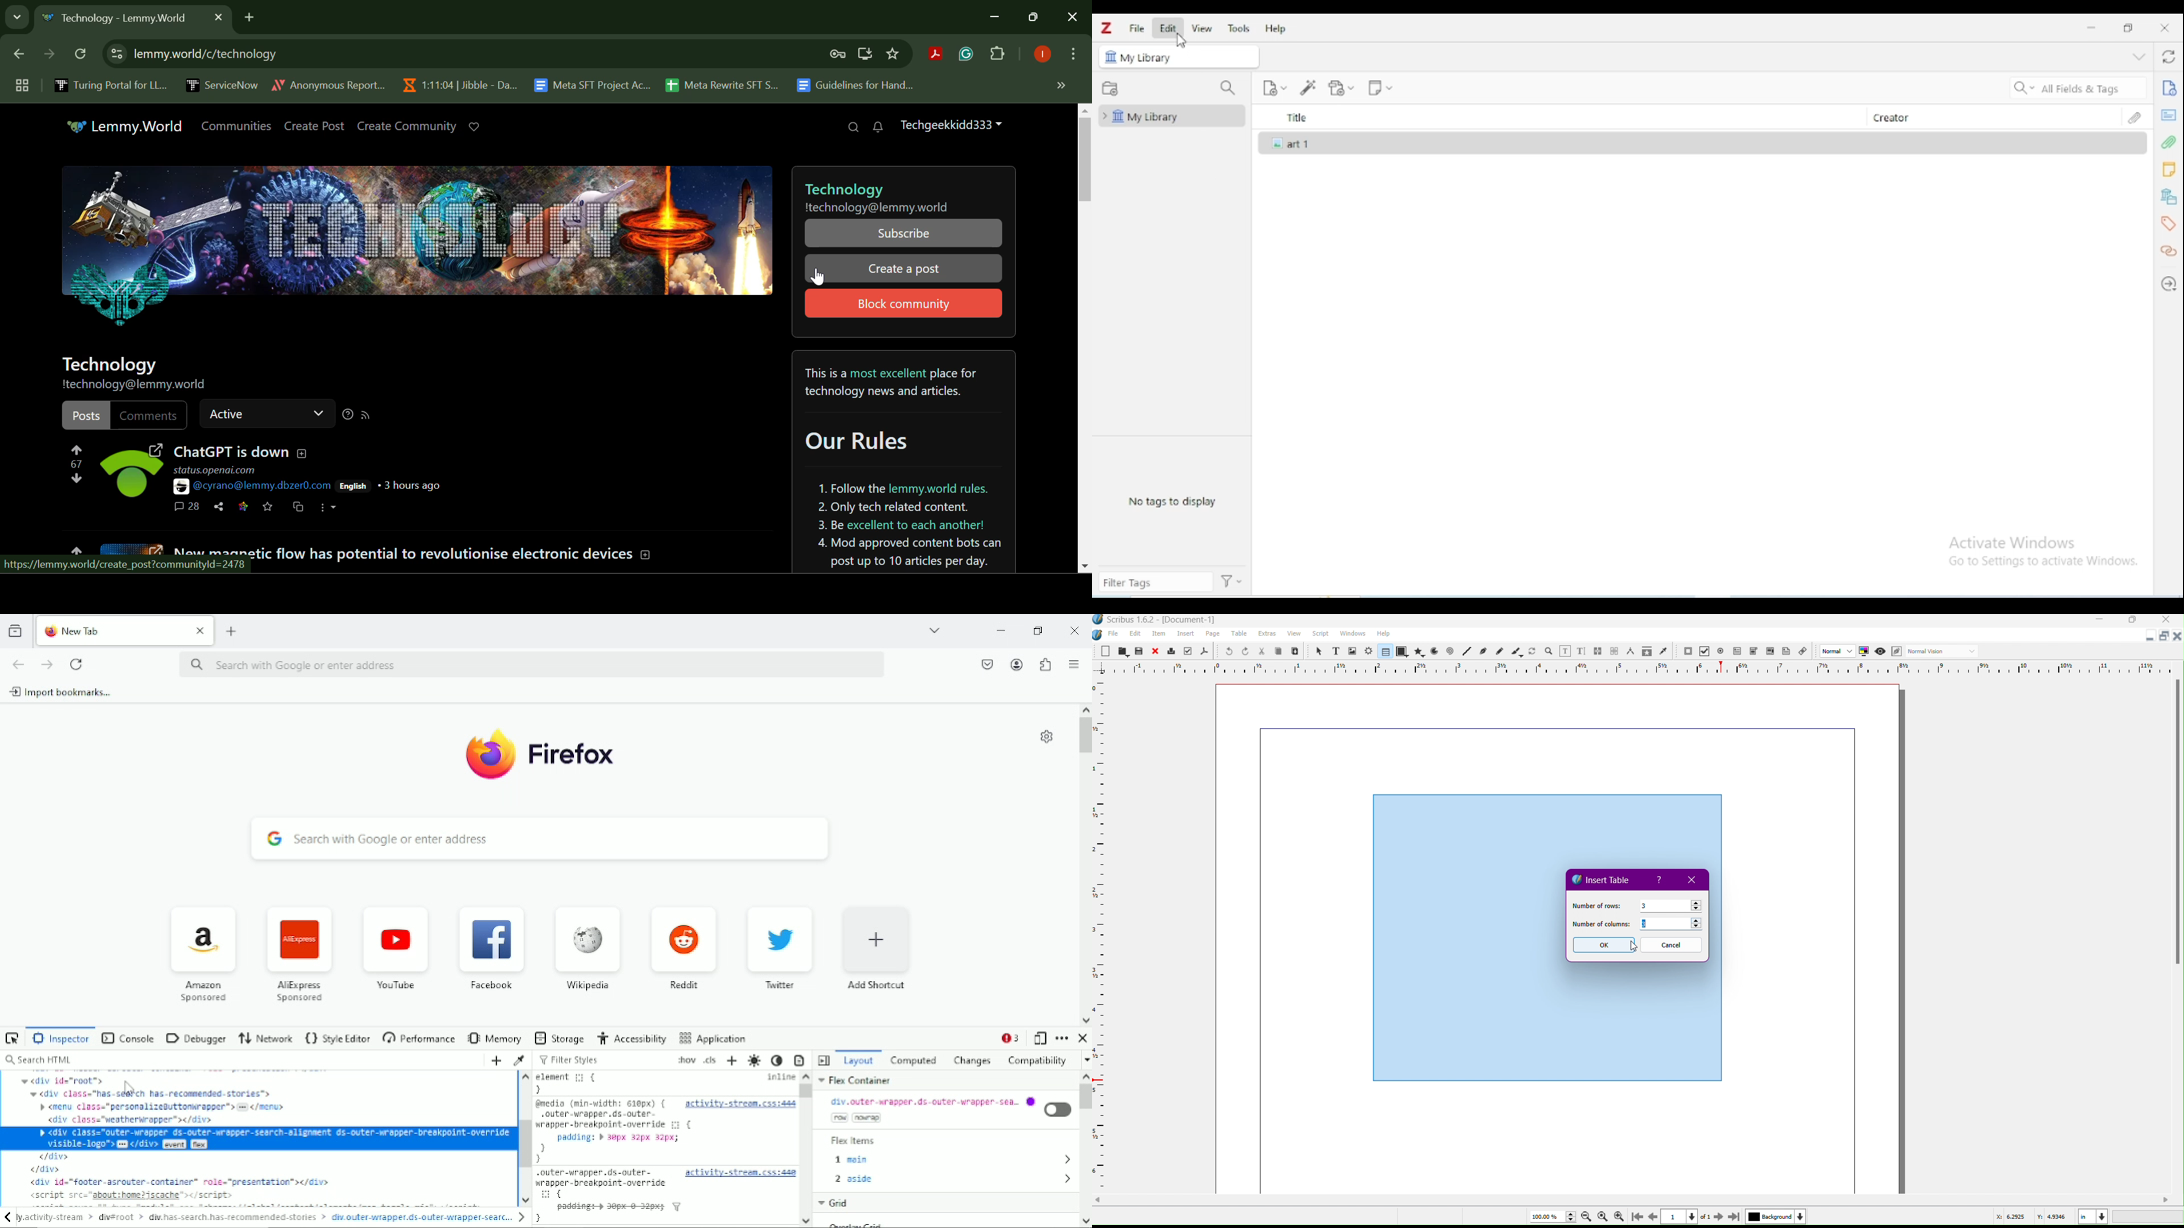 This screenshot has width=2184, height=1232. I want to click on Create Community, so click(407, 127).